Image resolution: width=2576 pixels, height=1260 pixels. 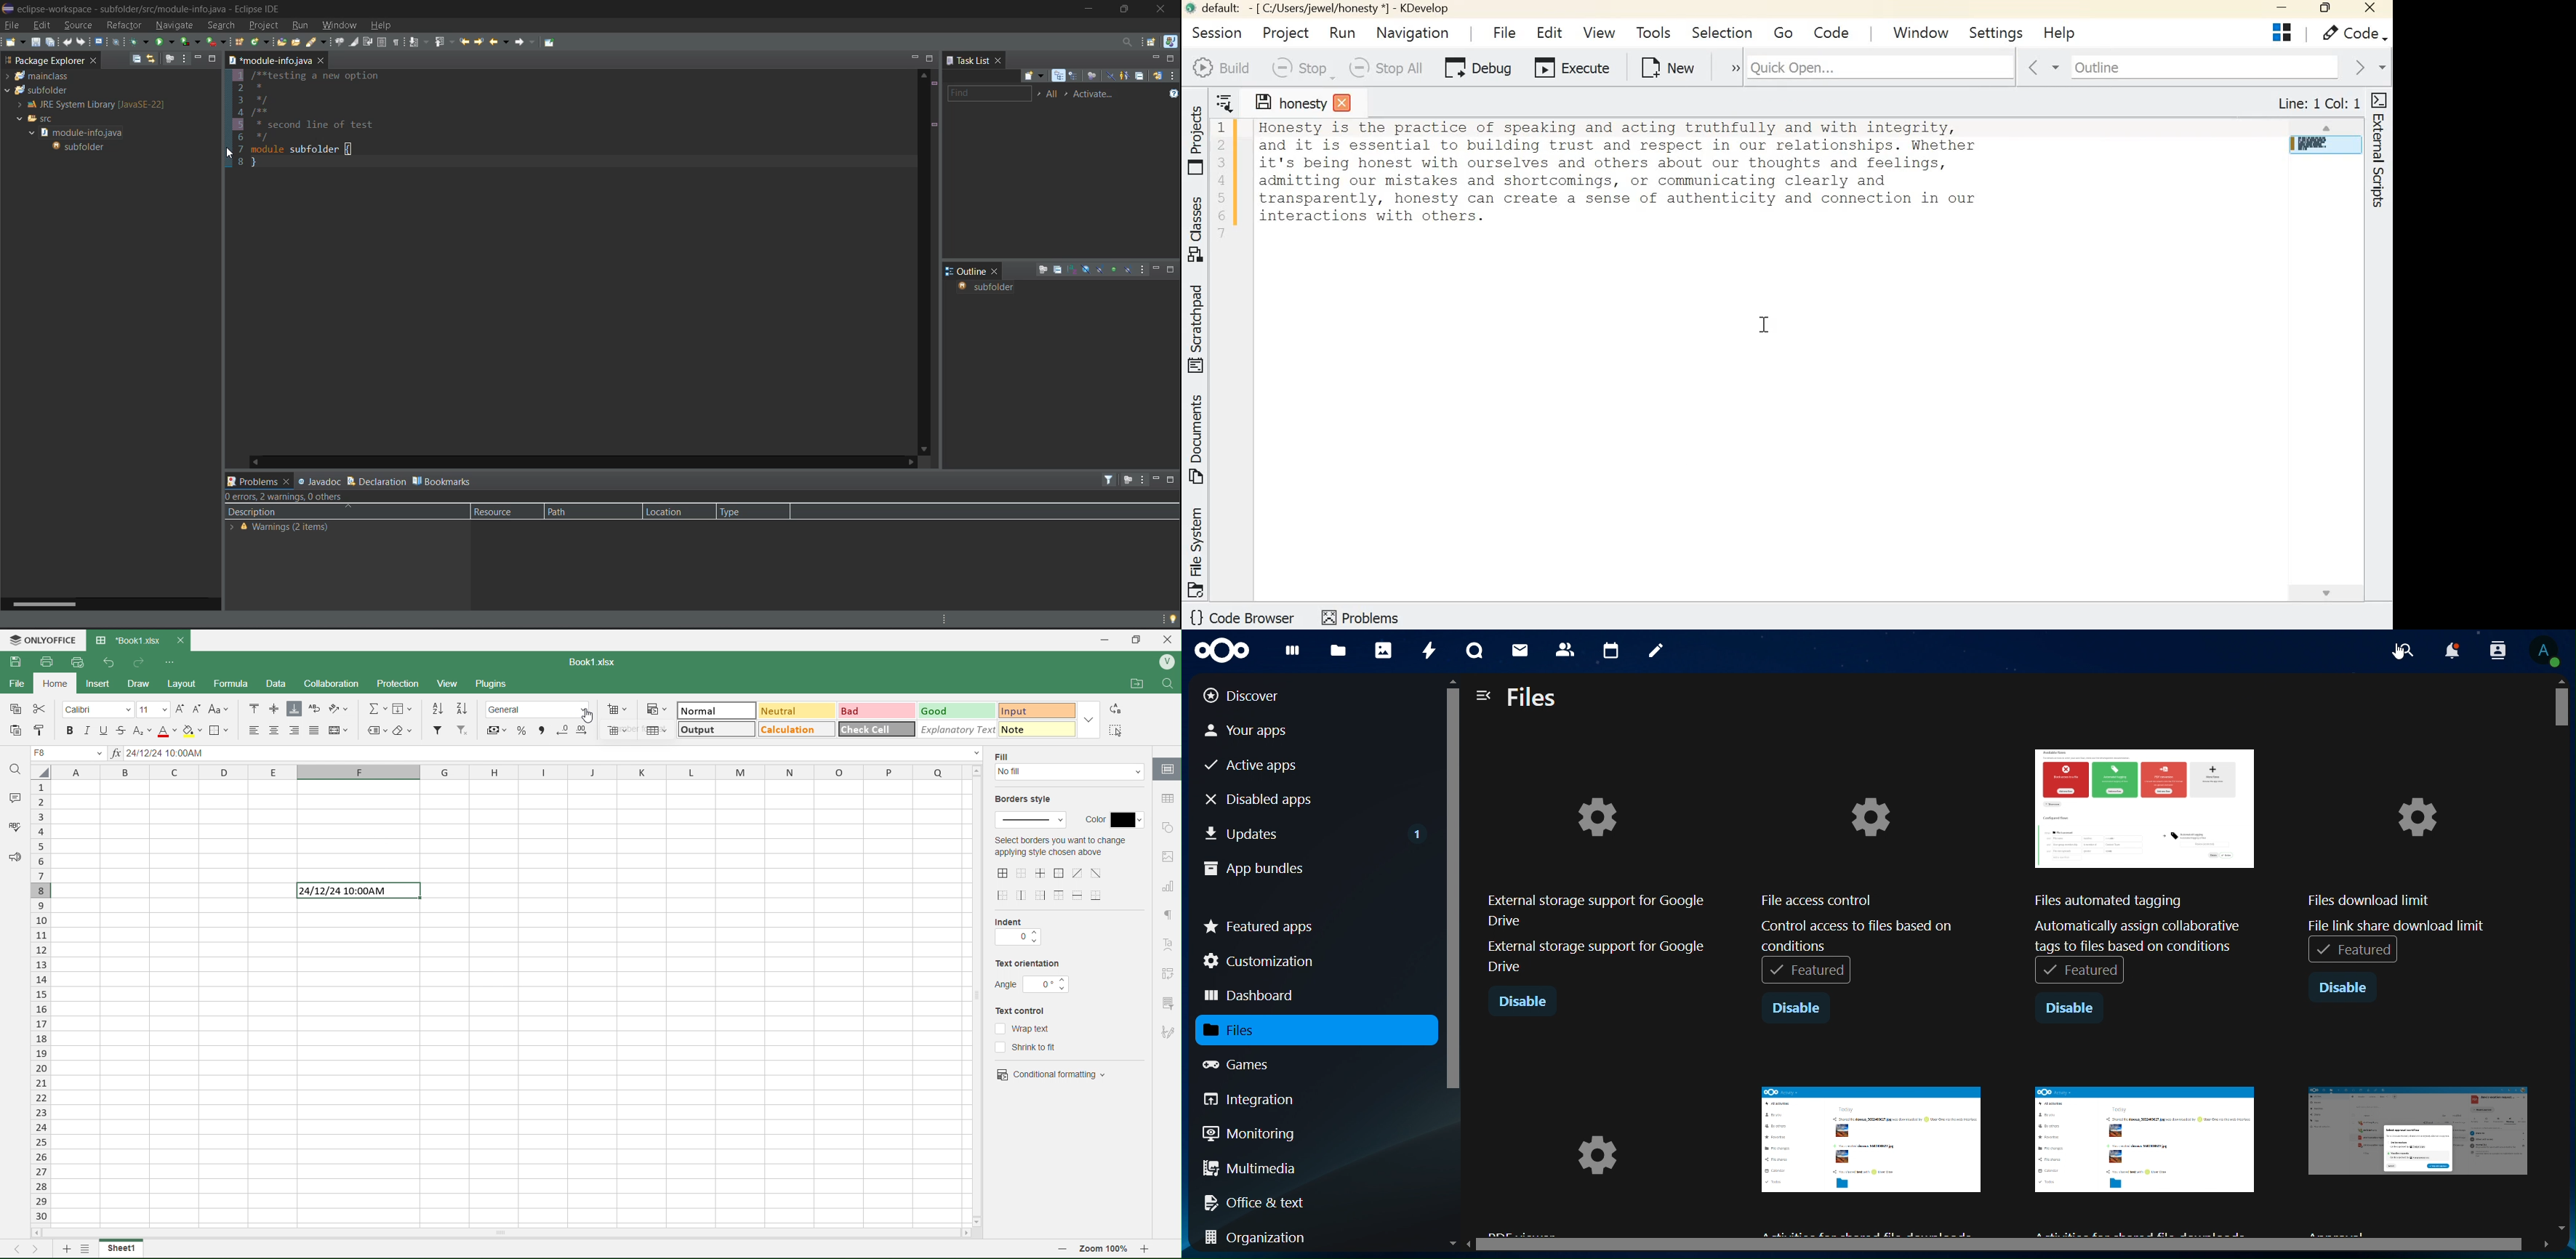 What do you see at coordinates (1004, 896) in the screenshot?
I see `left border` at bounding box center [1004, 896].